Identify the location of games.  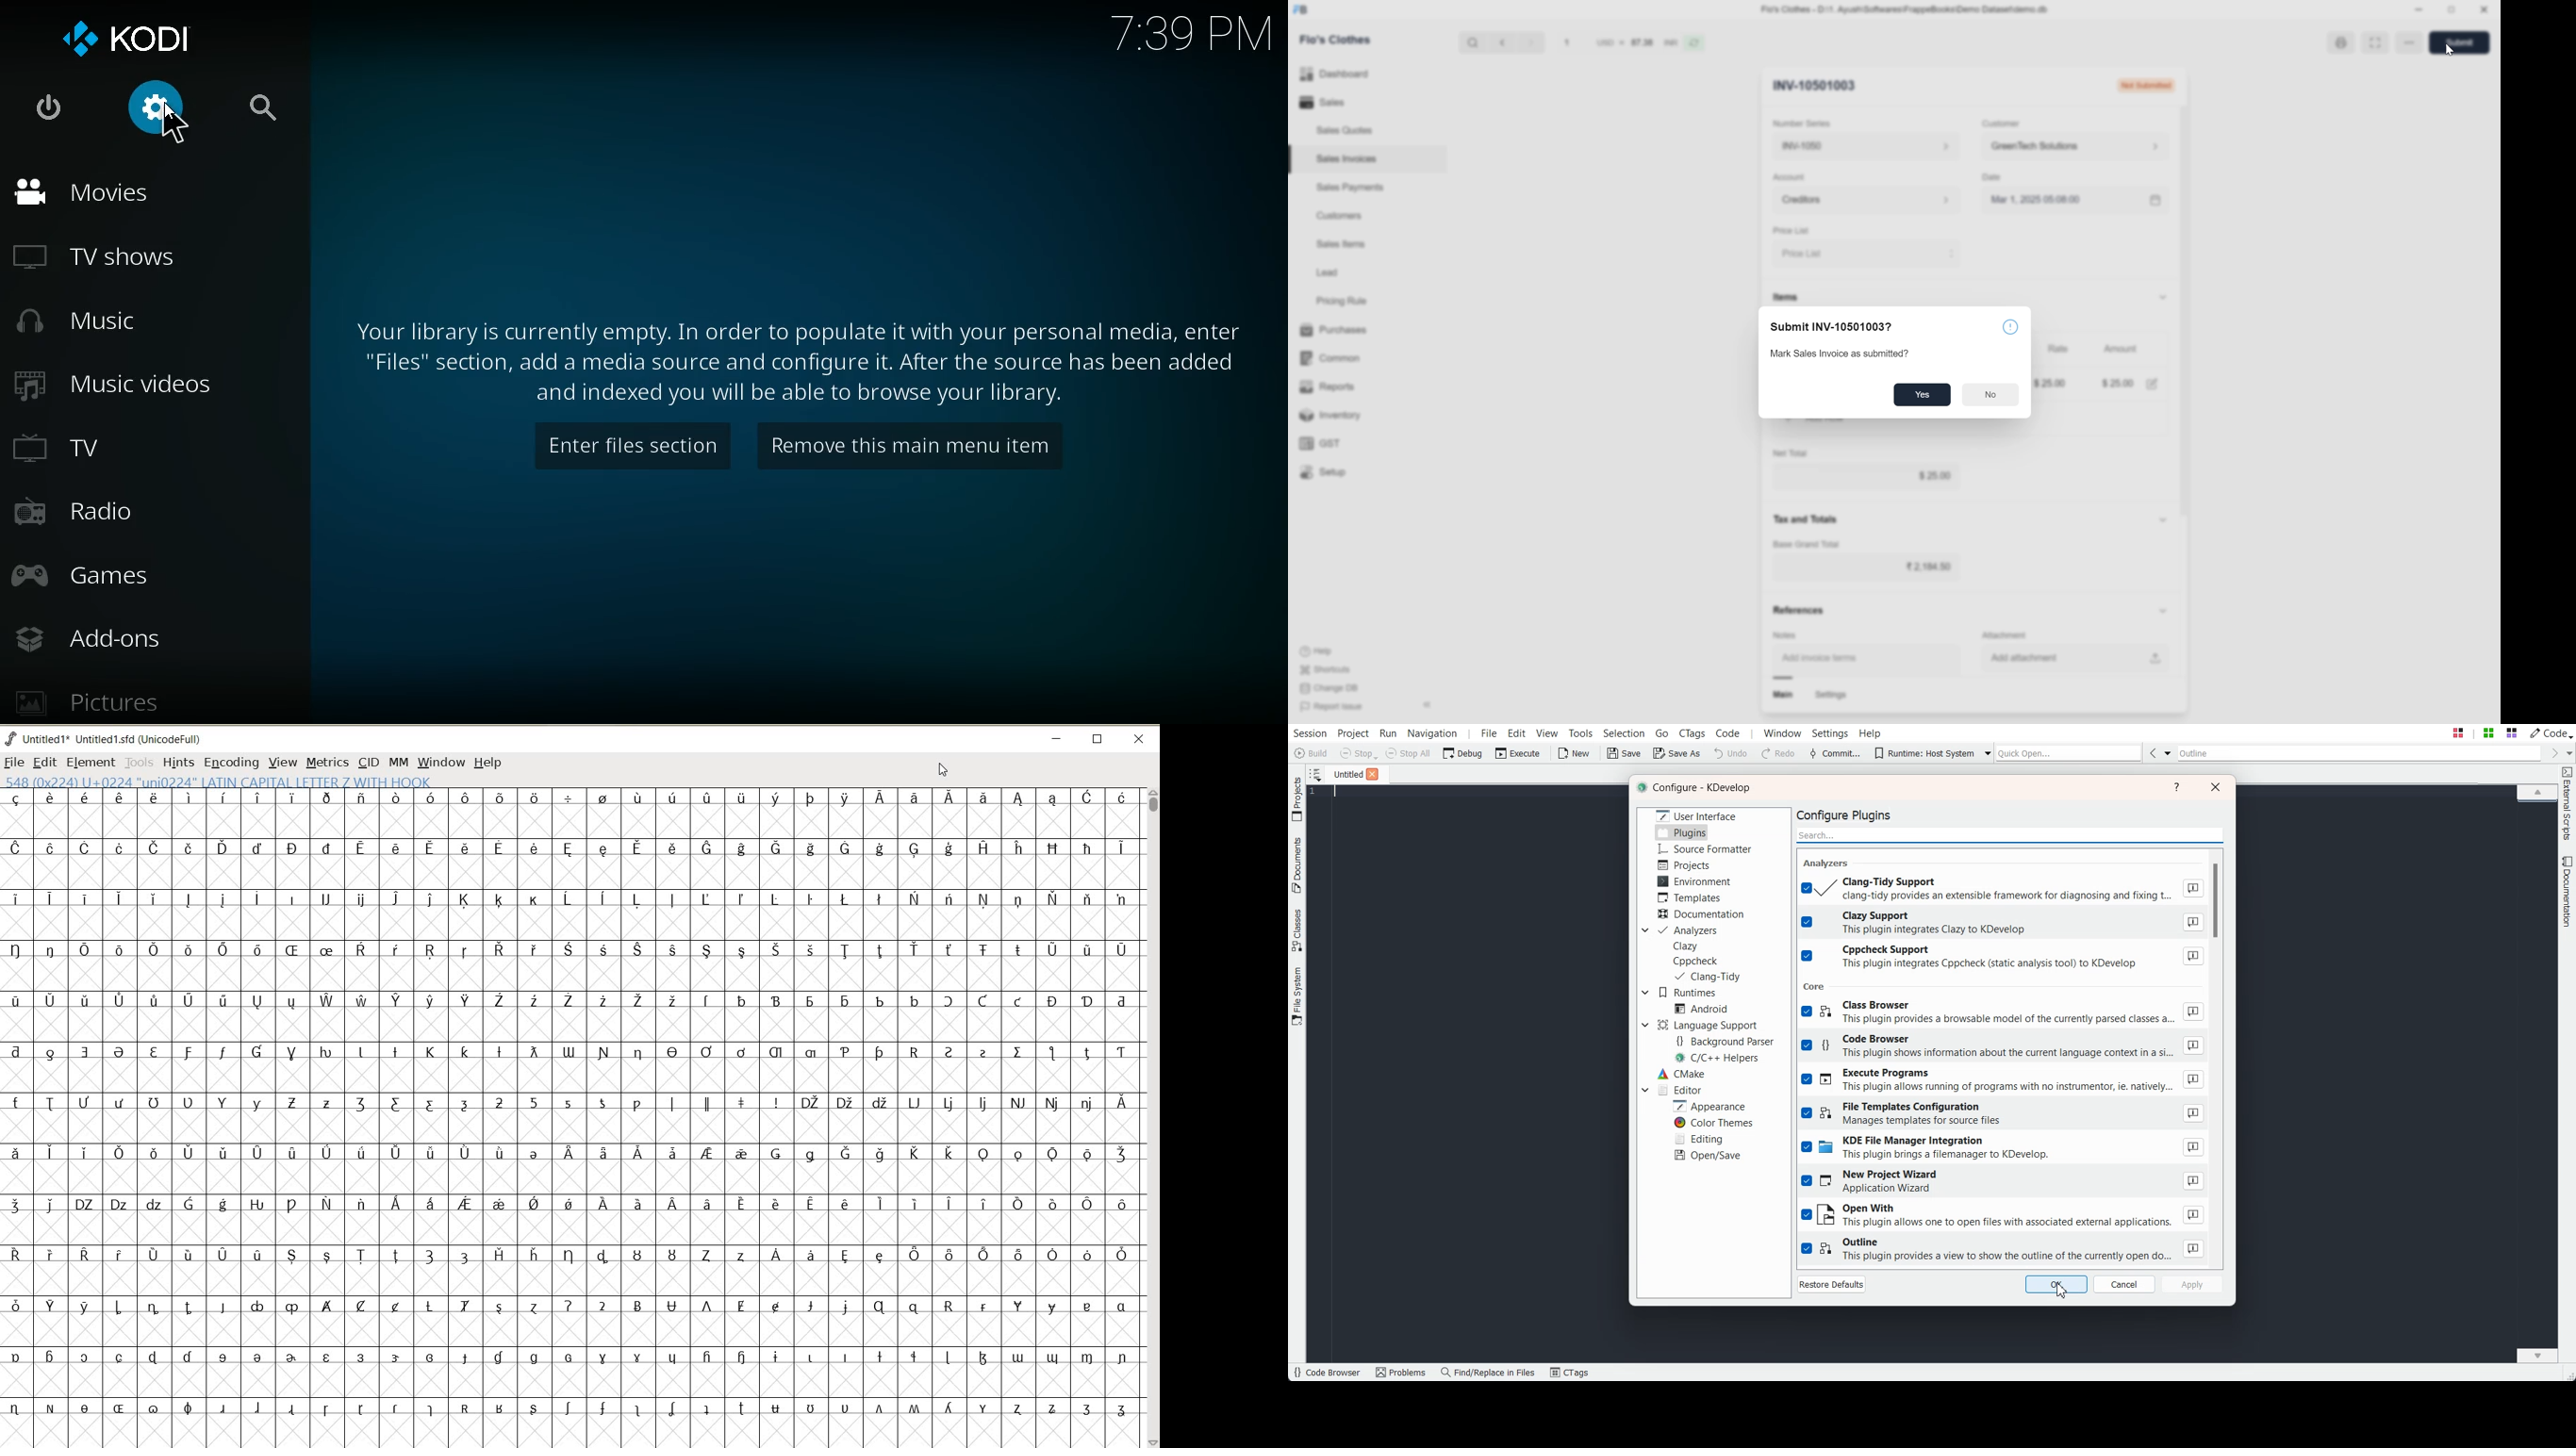
(102, 569).